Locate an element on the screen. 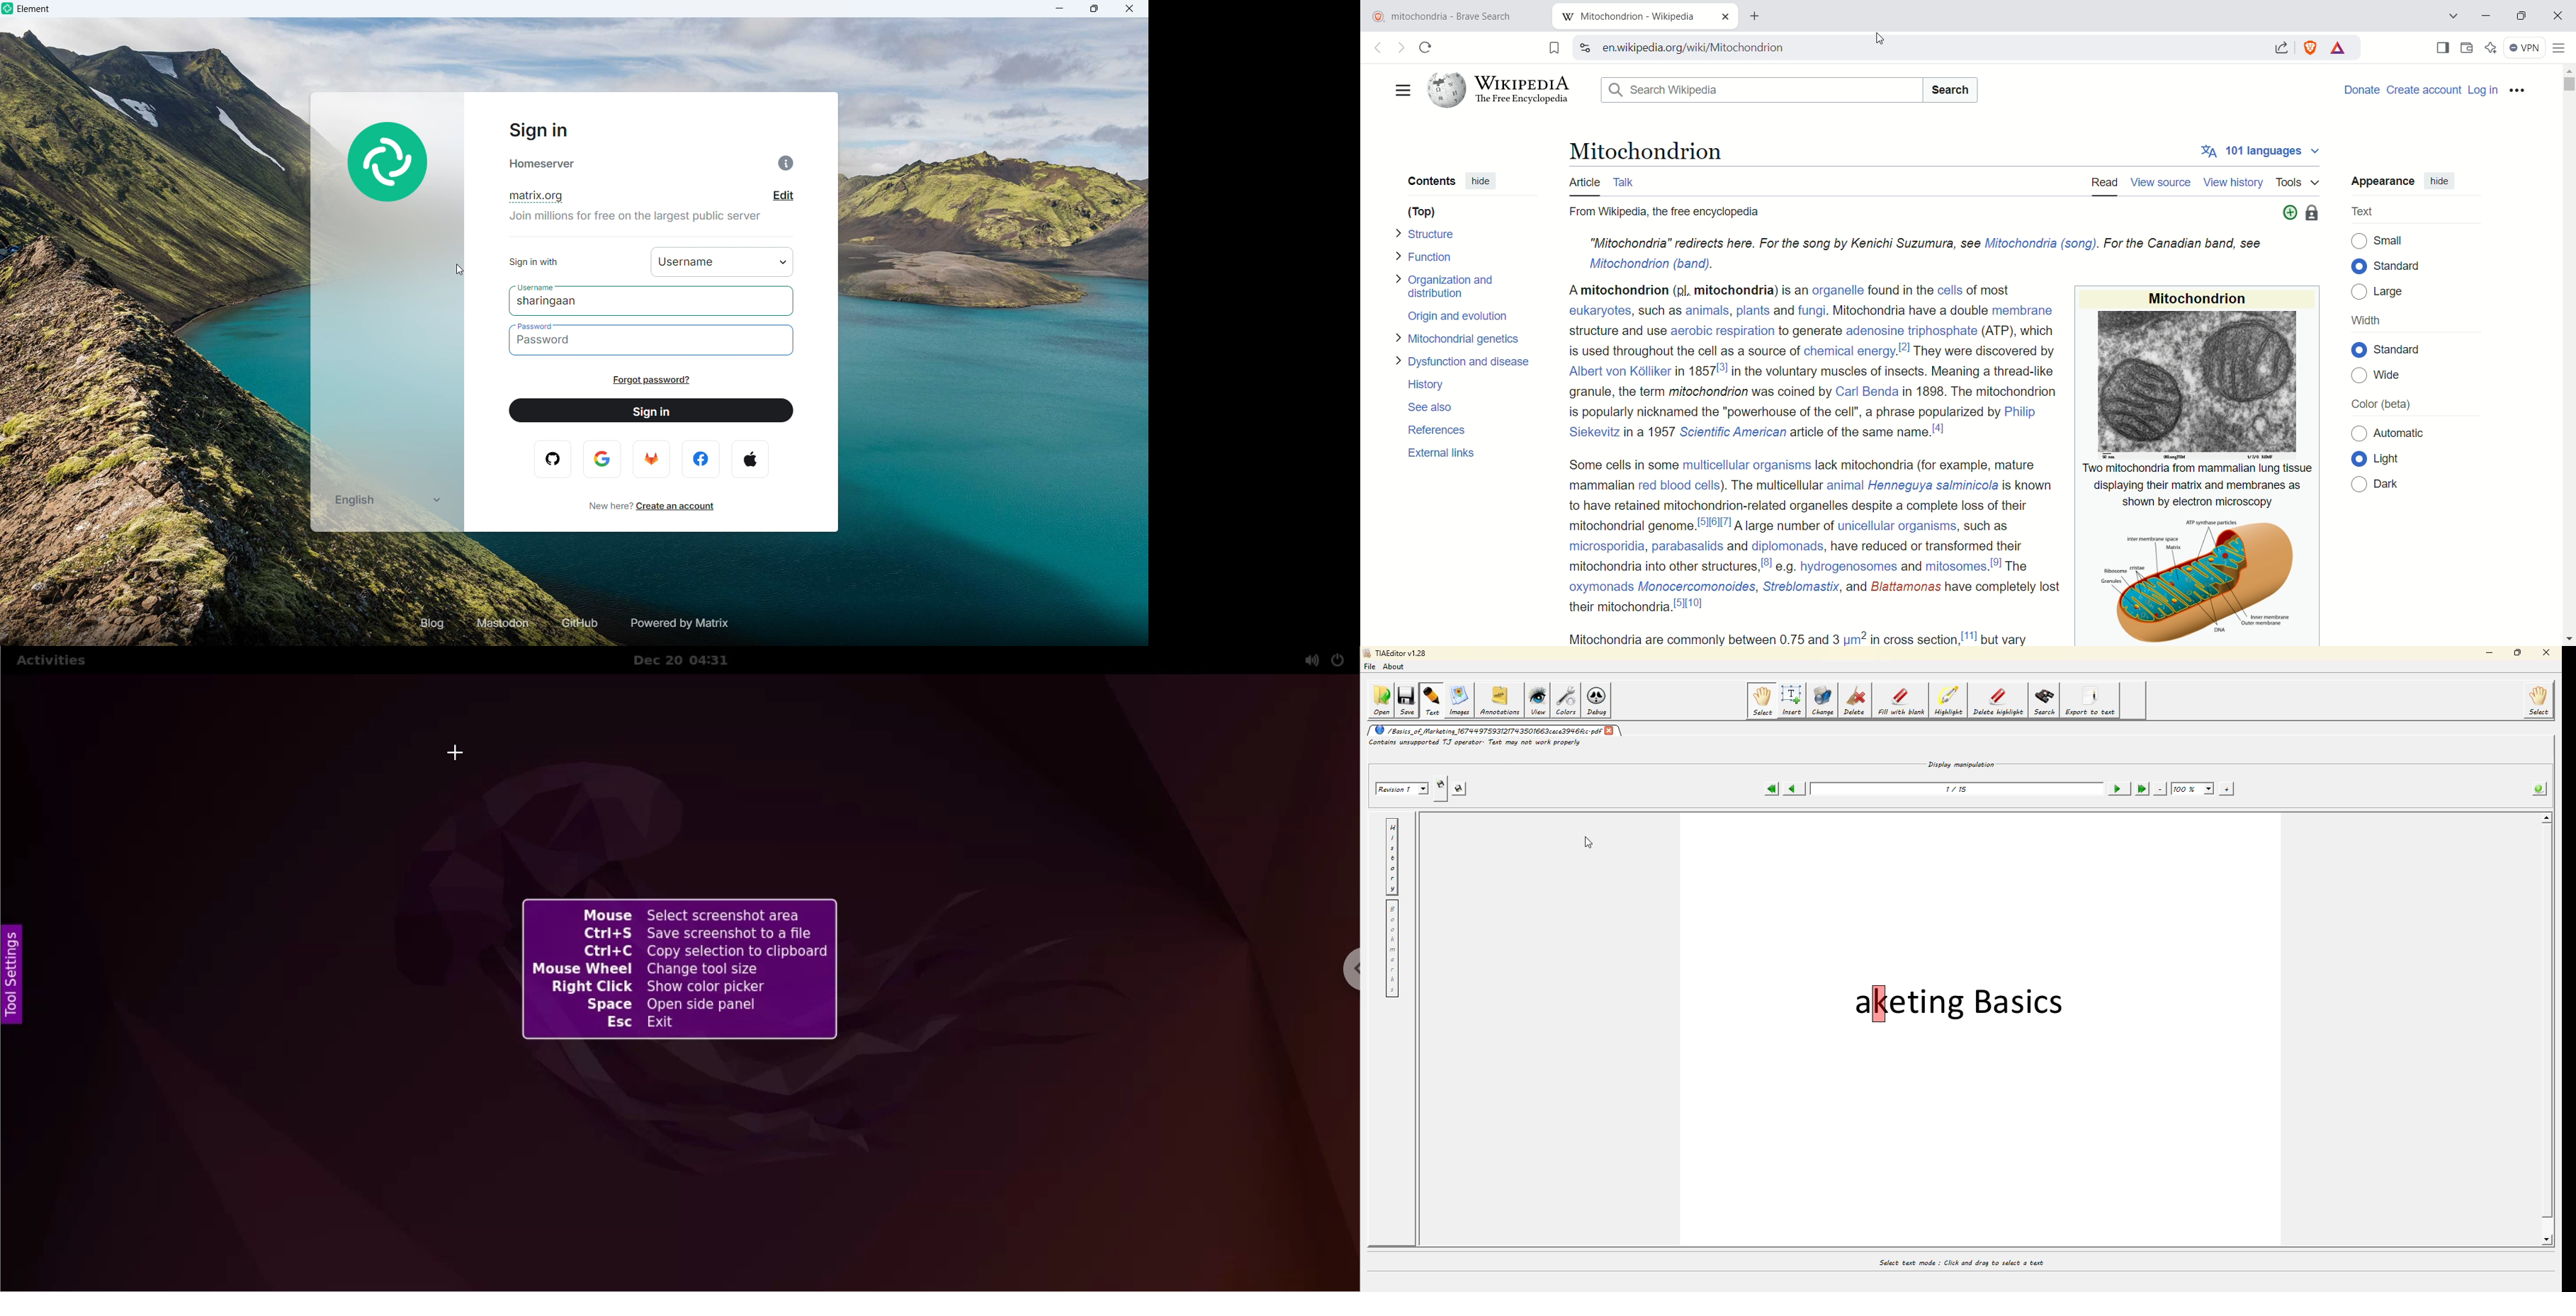 The image size is (2576, 1316). Blog  is located at coordinates (433, 623).